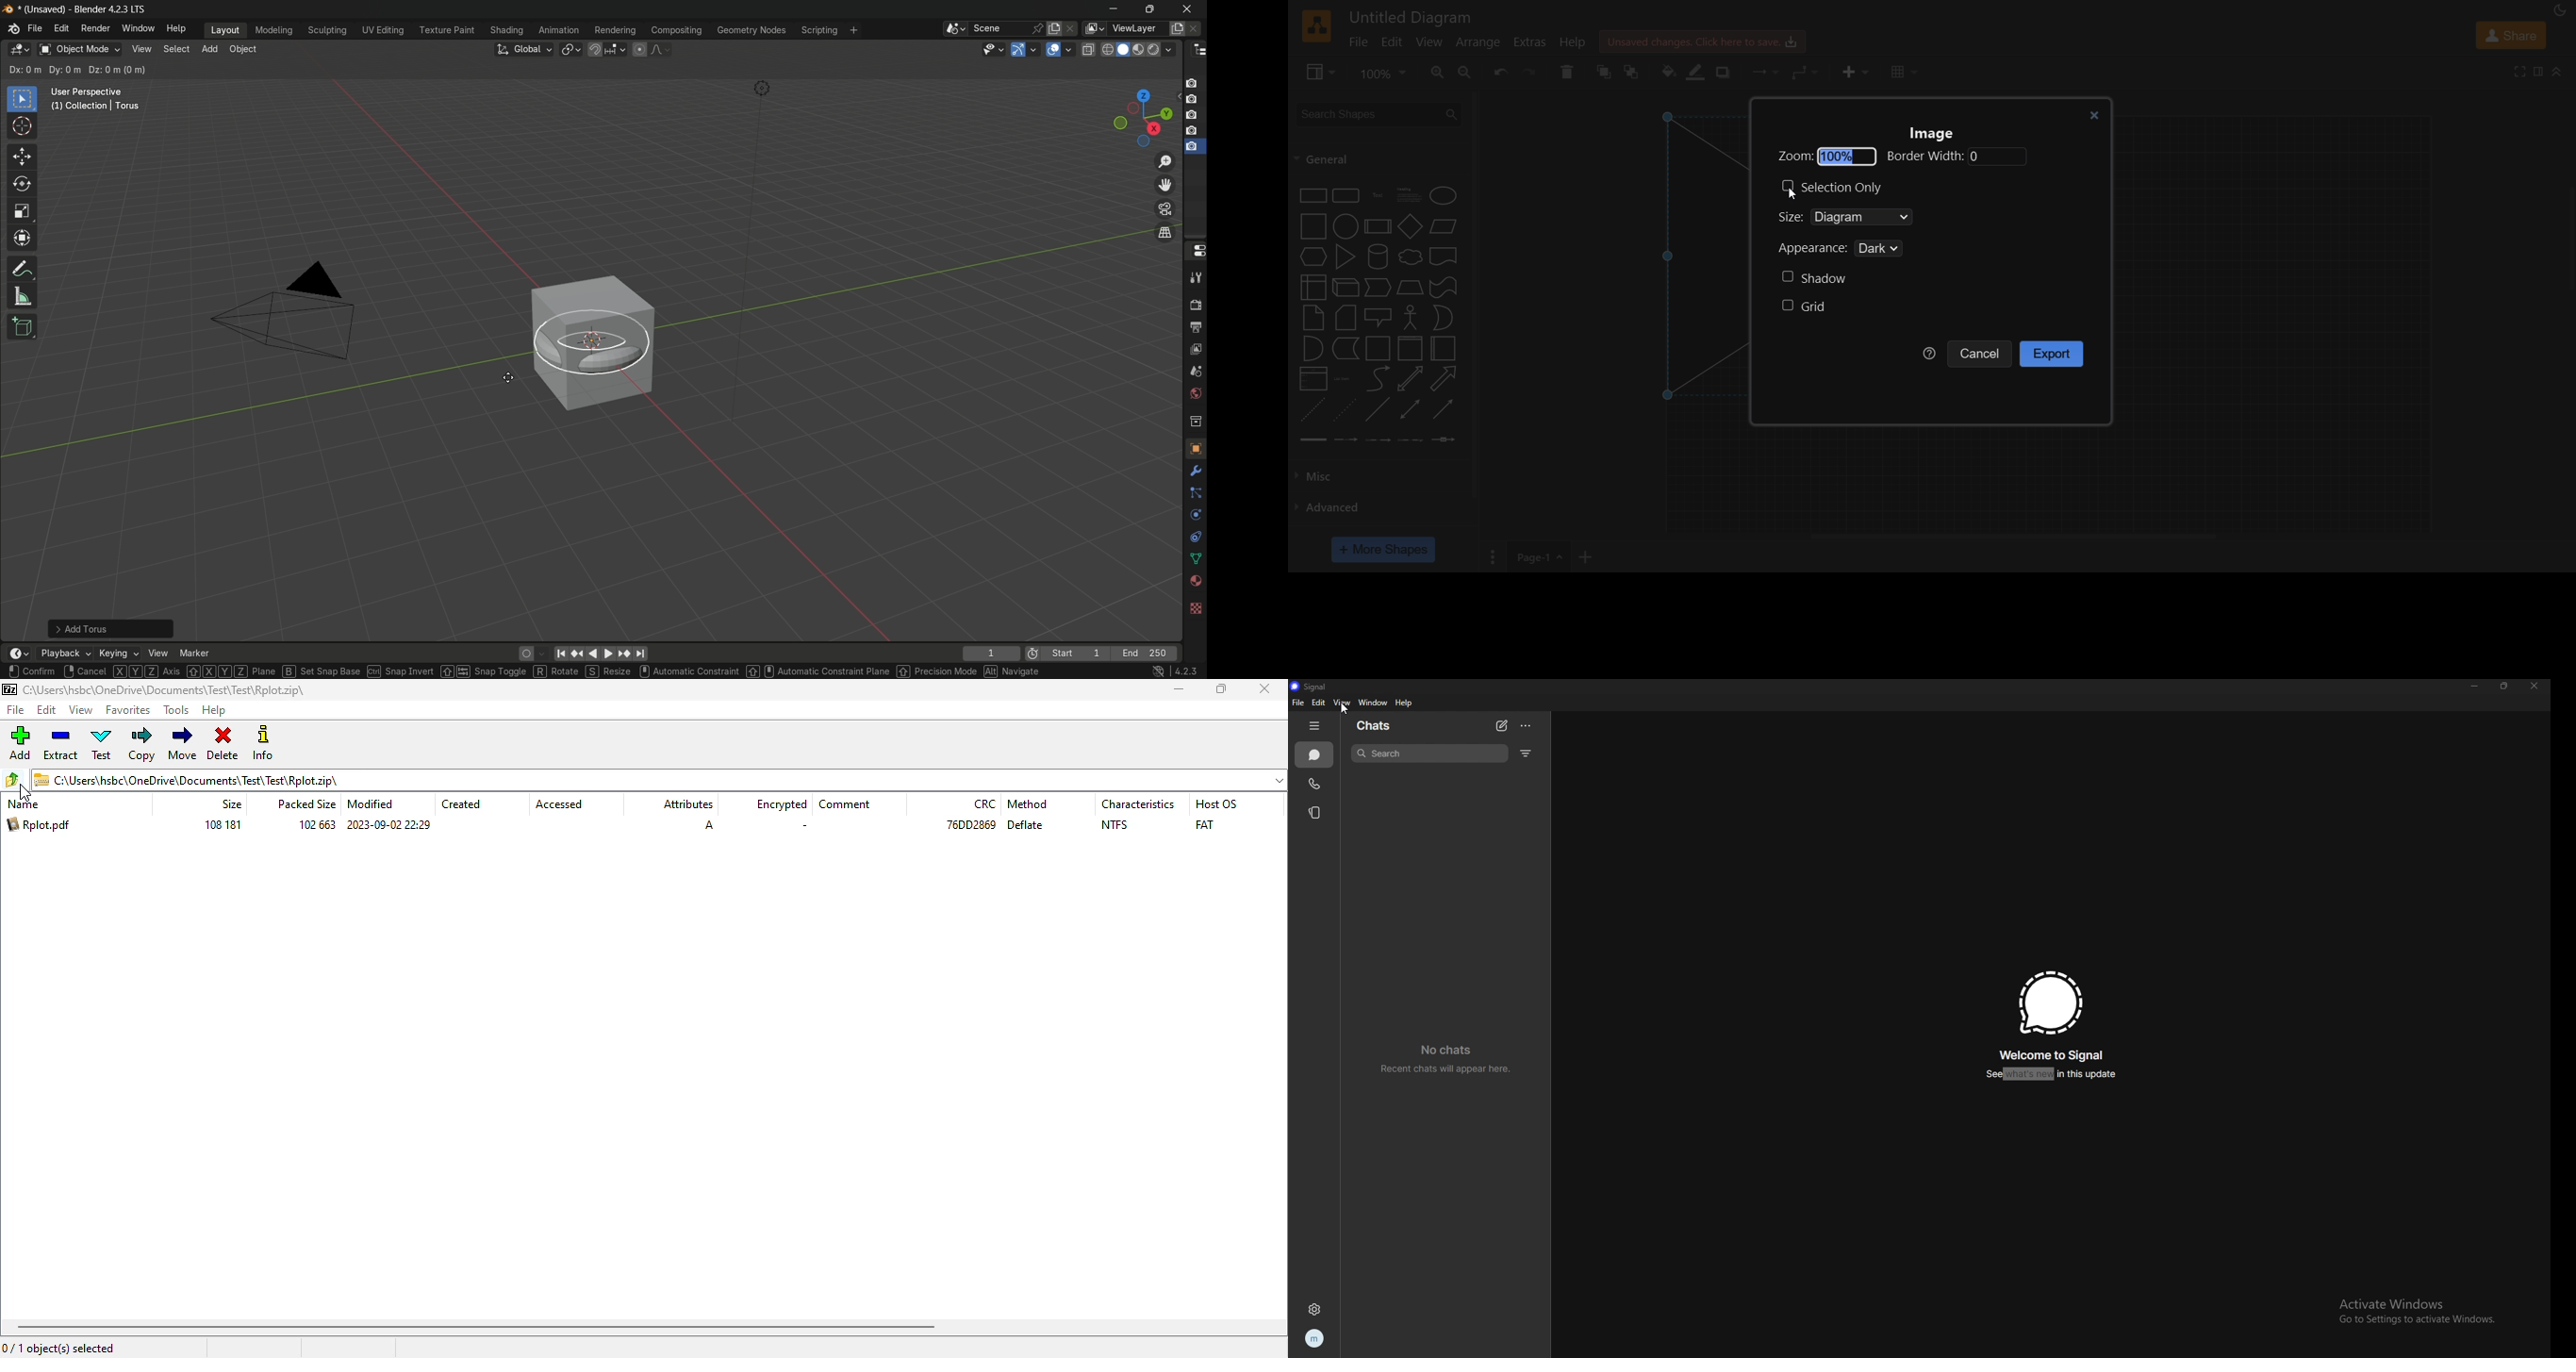 This screenshot has height=1372, width=2576. Describe the element at coordinates (1263, 688) in the screenshot. I see `close` at that location.